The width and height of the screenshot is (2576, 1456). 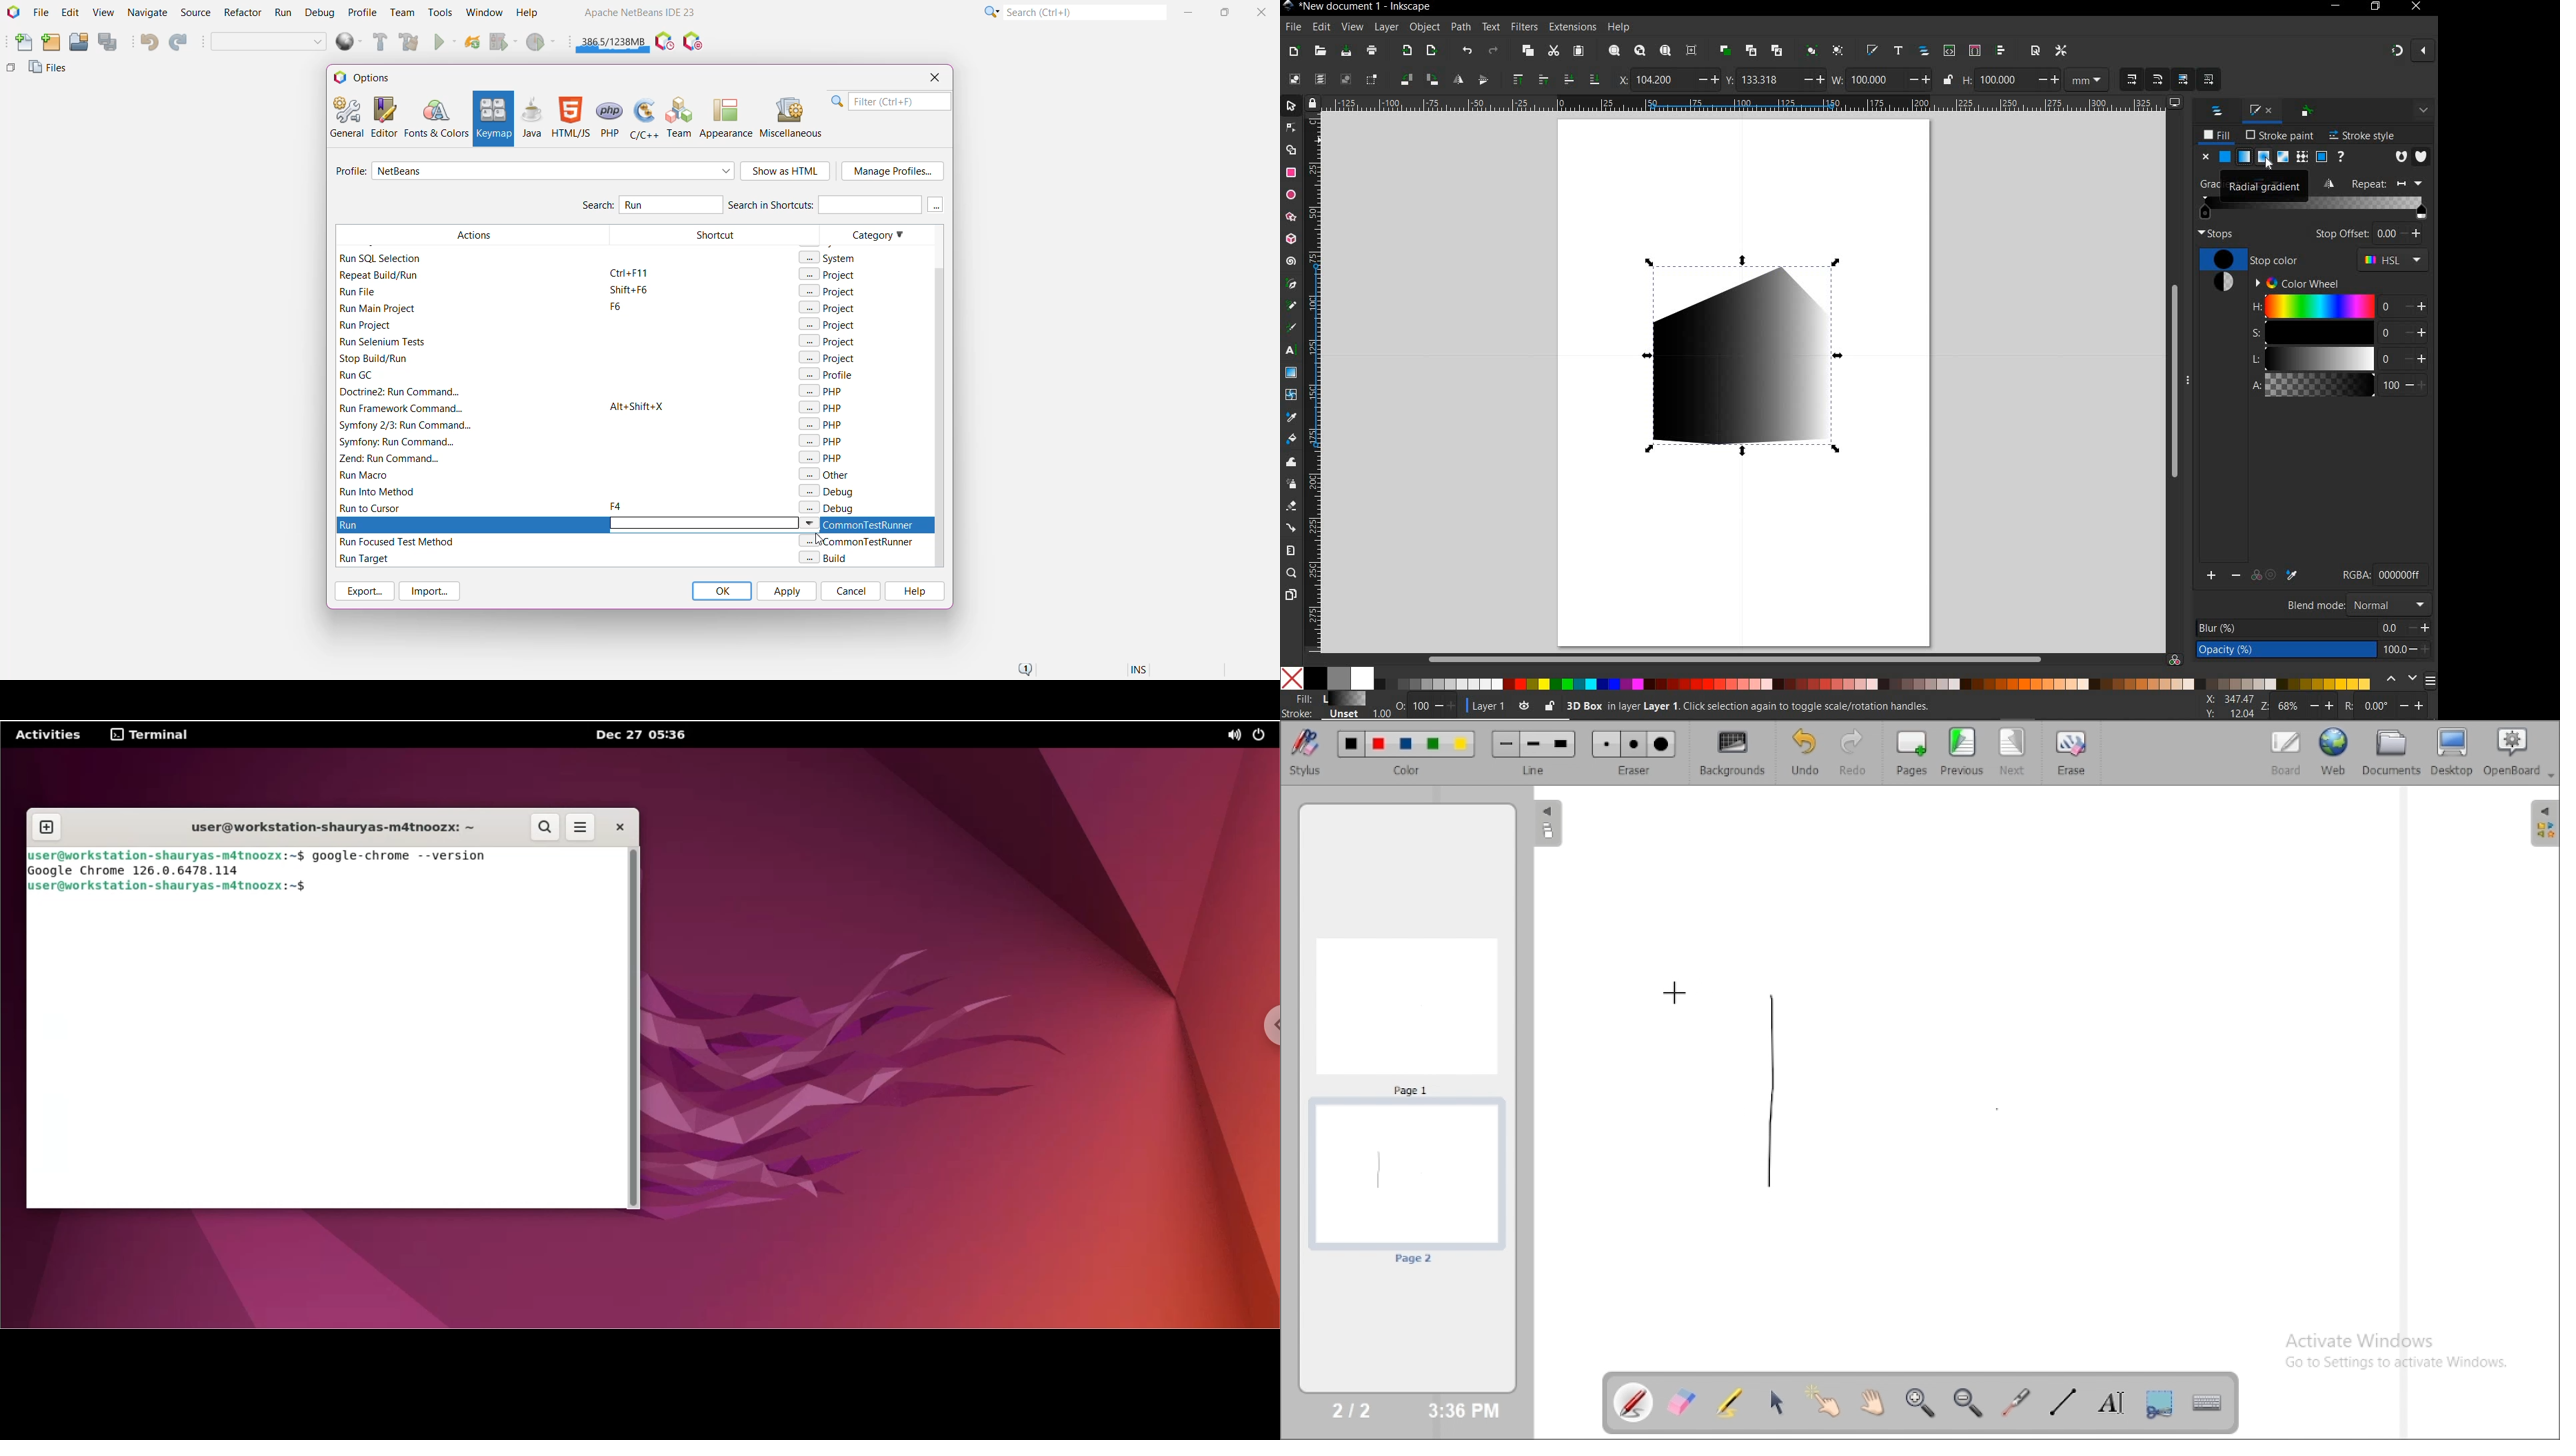 I want to click on new tab, so click(x=46, y=828).